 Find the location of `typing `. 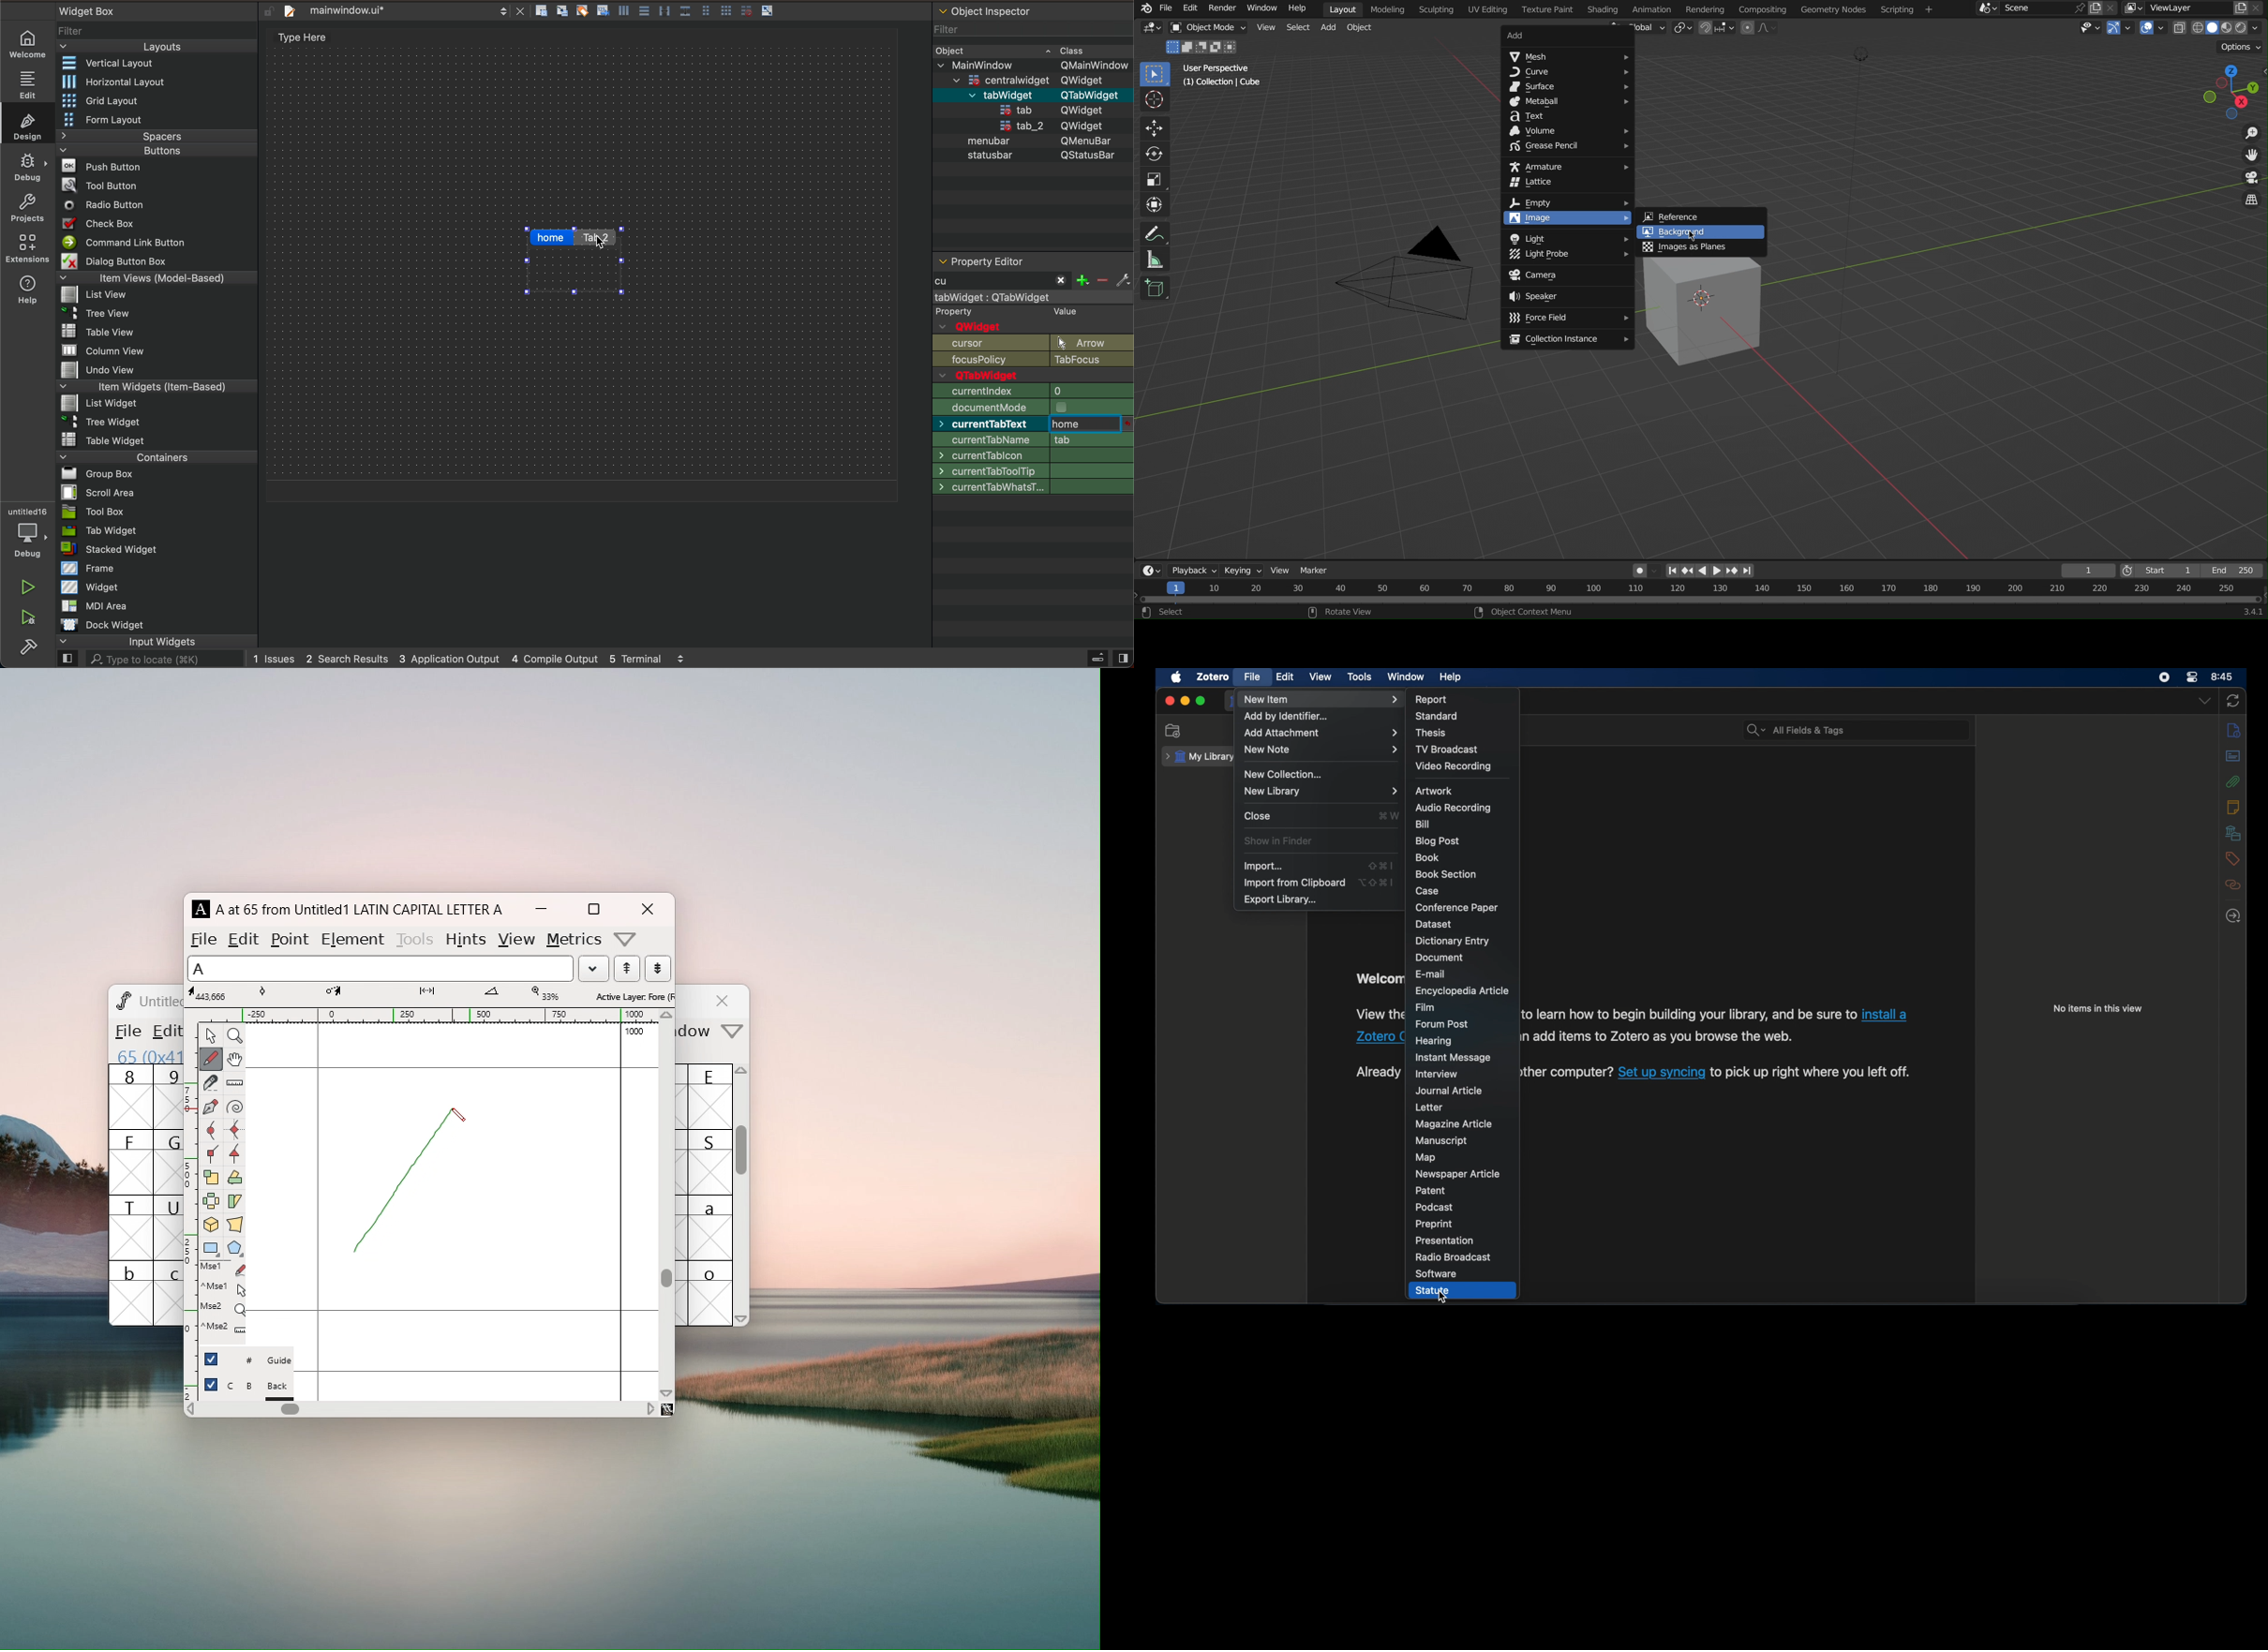

typing  is located at coordinates (1085, 426).